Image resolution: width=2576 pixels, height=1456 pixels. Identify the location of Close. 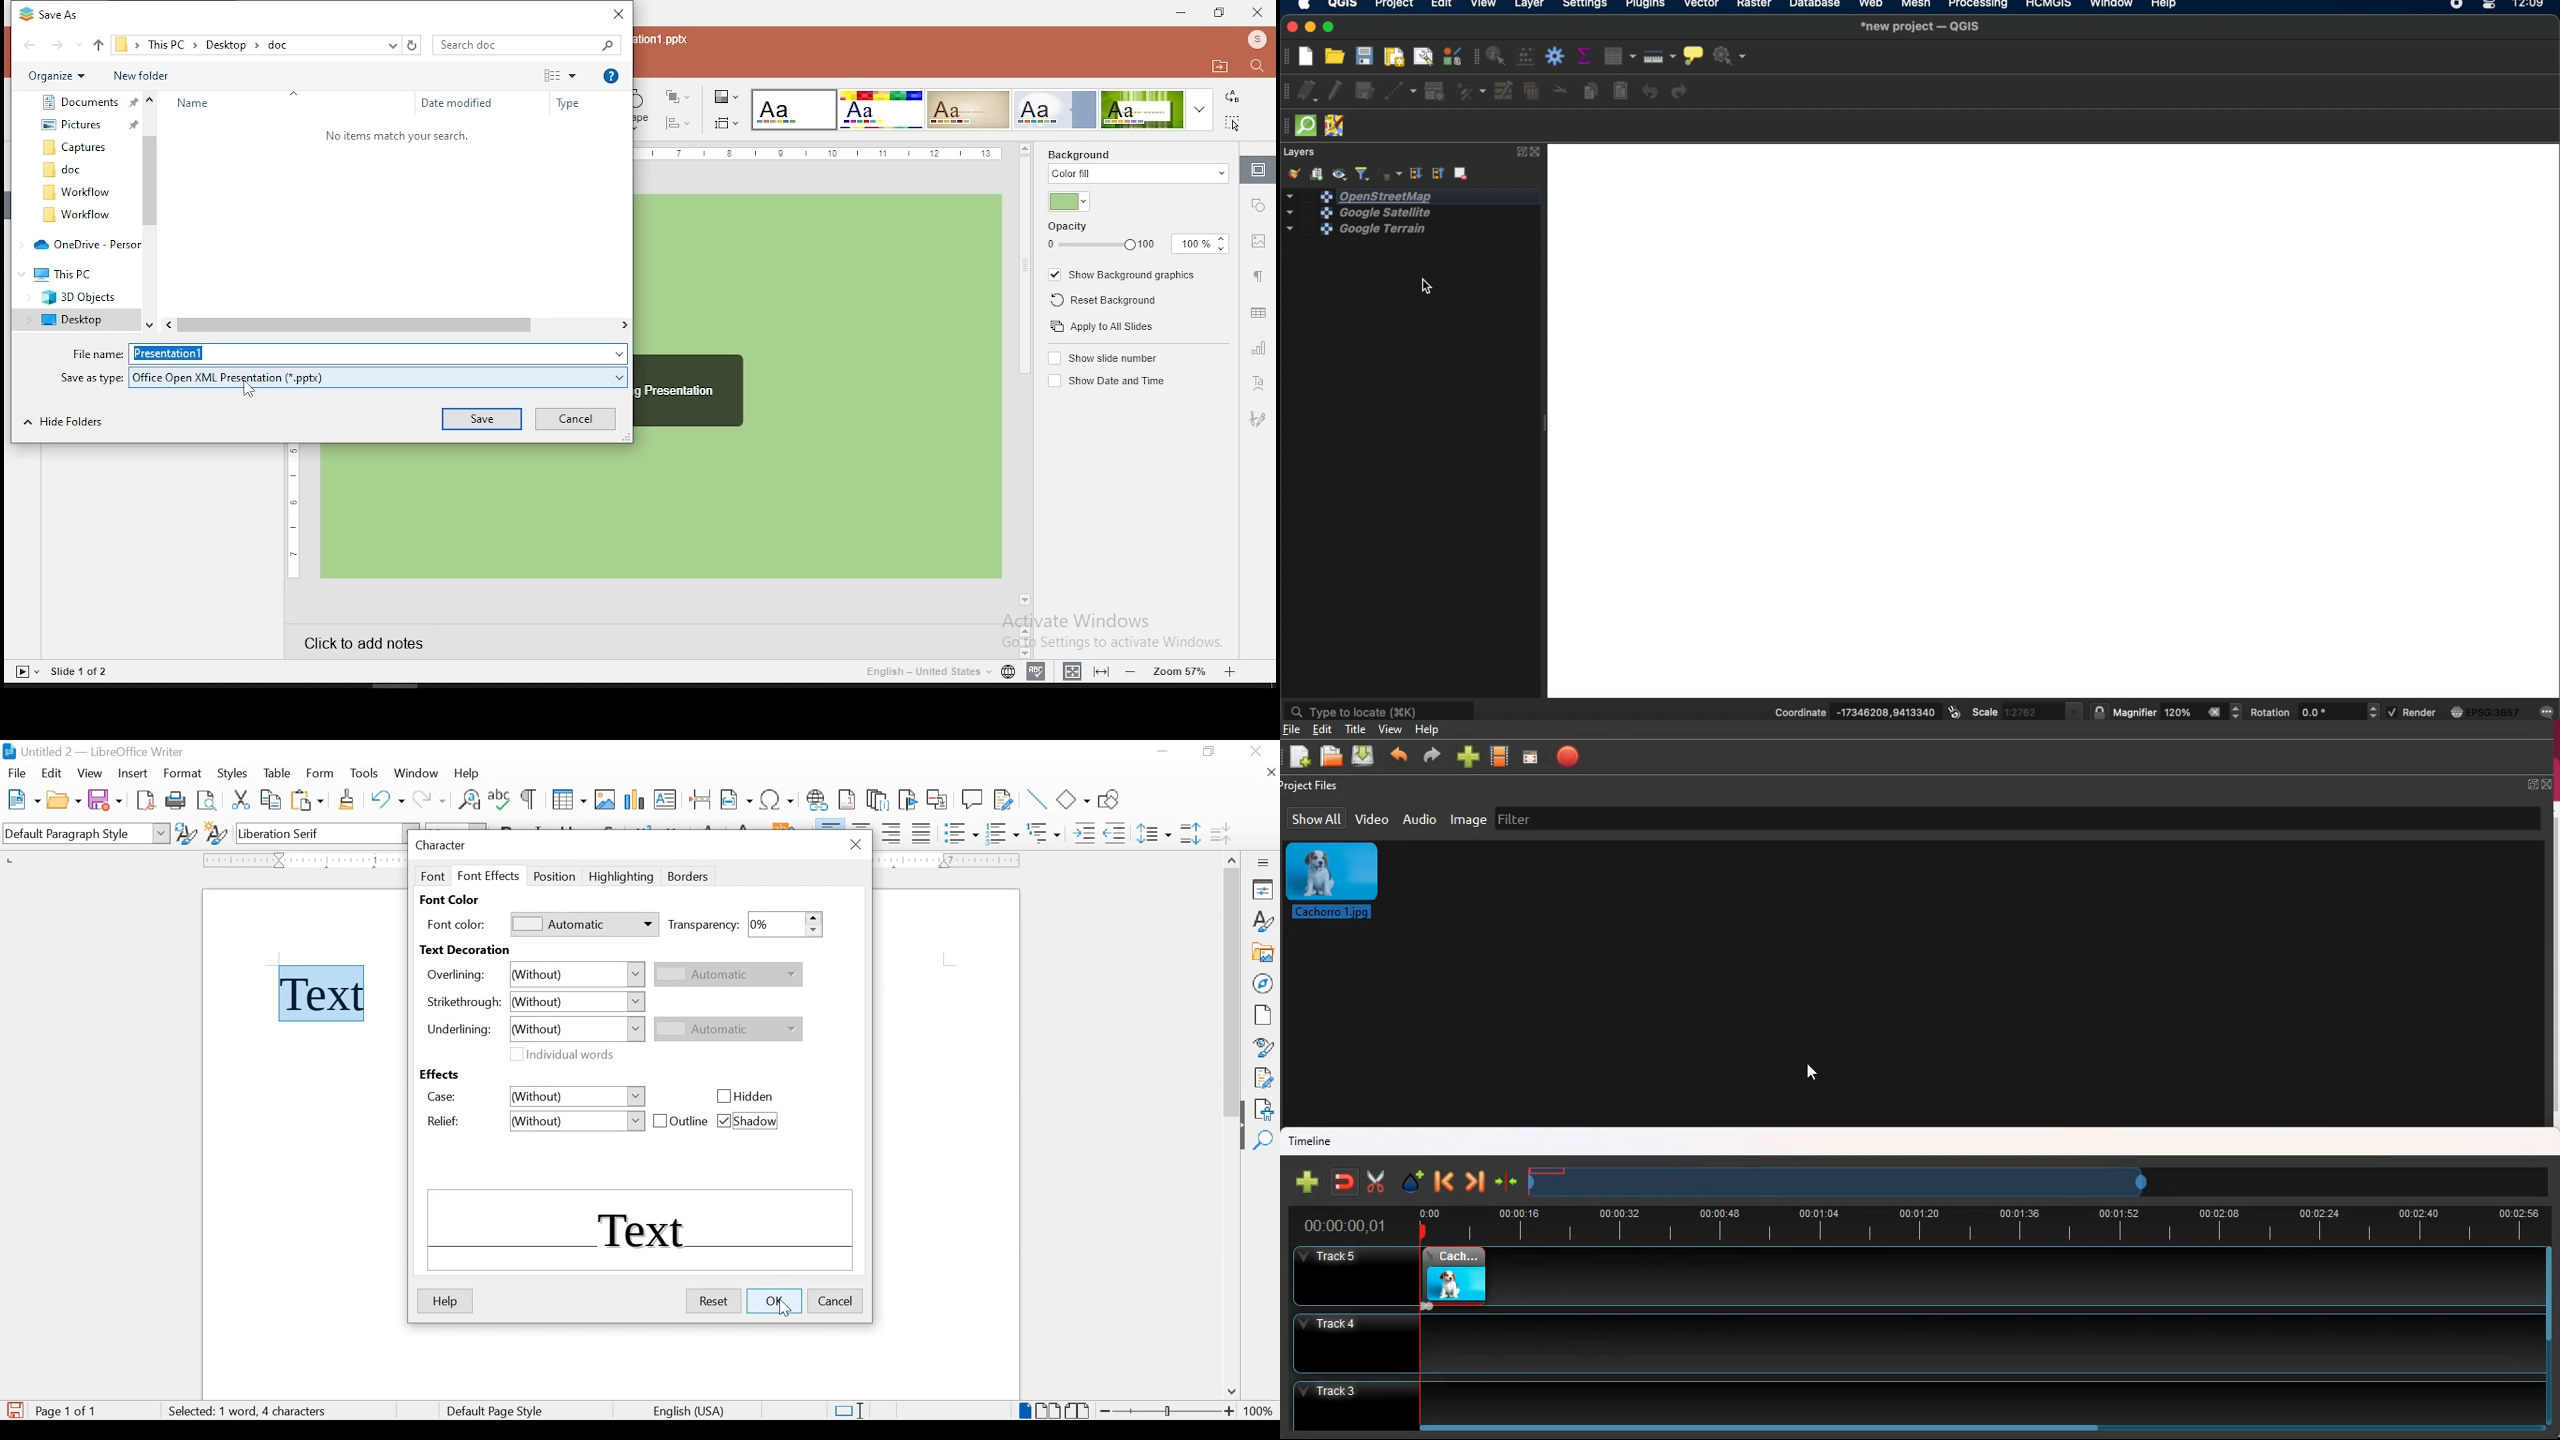
(615, 14).